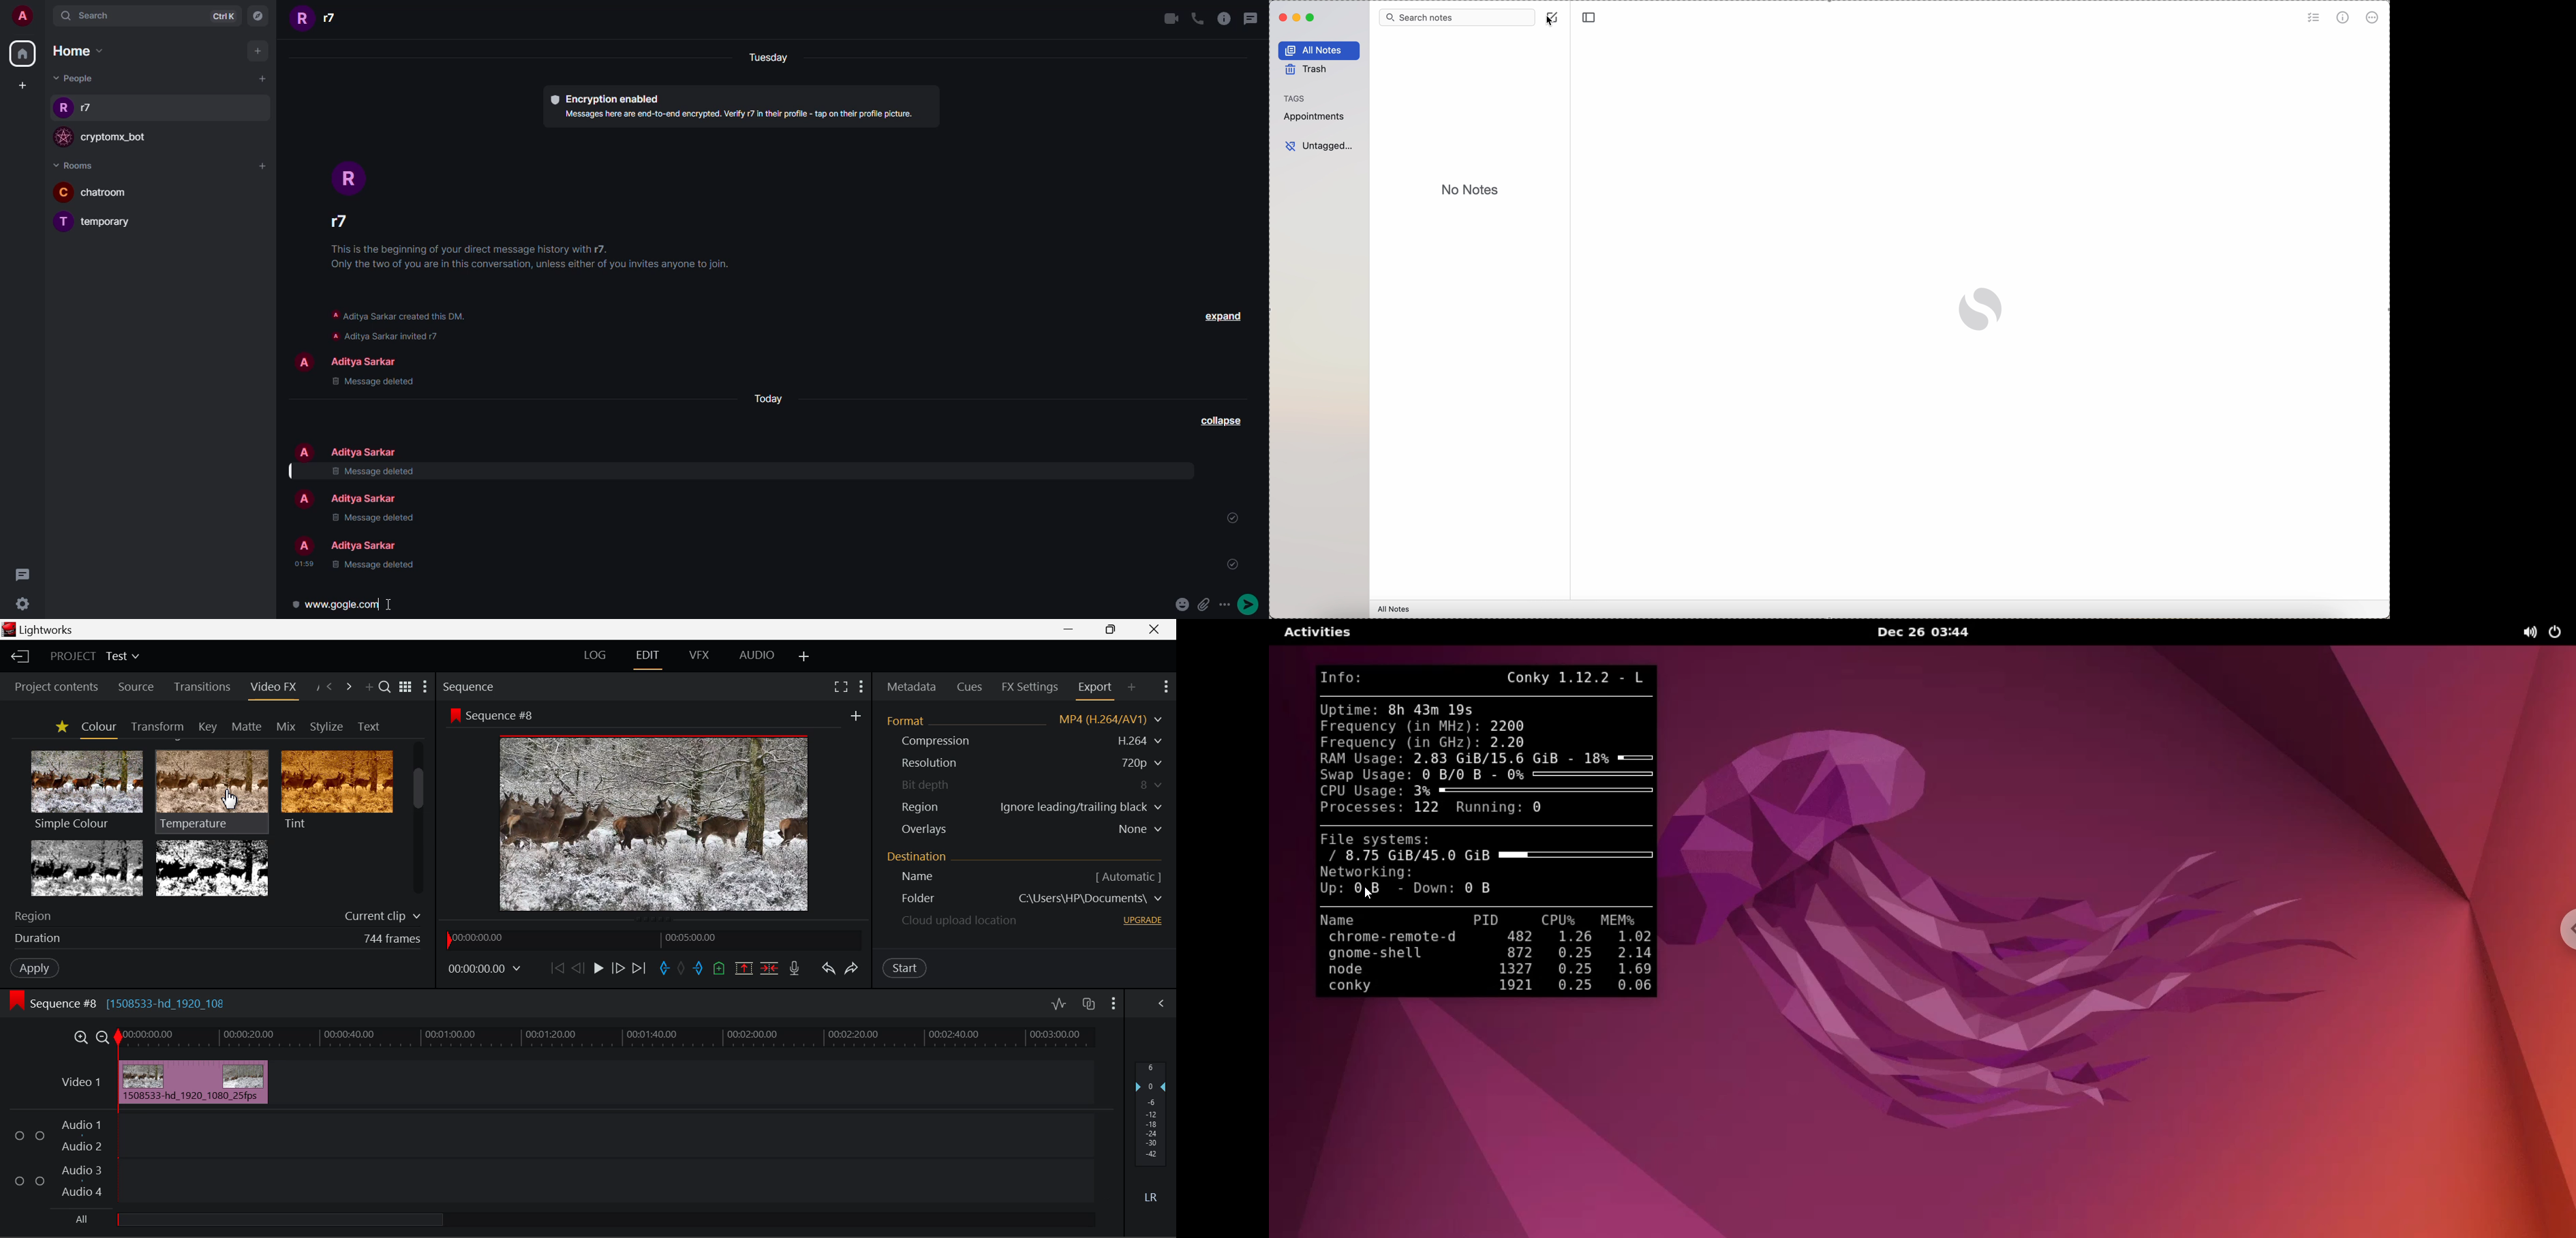 The image size is (2576, 1260). I want to click on search, so click(99, 16).